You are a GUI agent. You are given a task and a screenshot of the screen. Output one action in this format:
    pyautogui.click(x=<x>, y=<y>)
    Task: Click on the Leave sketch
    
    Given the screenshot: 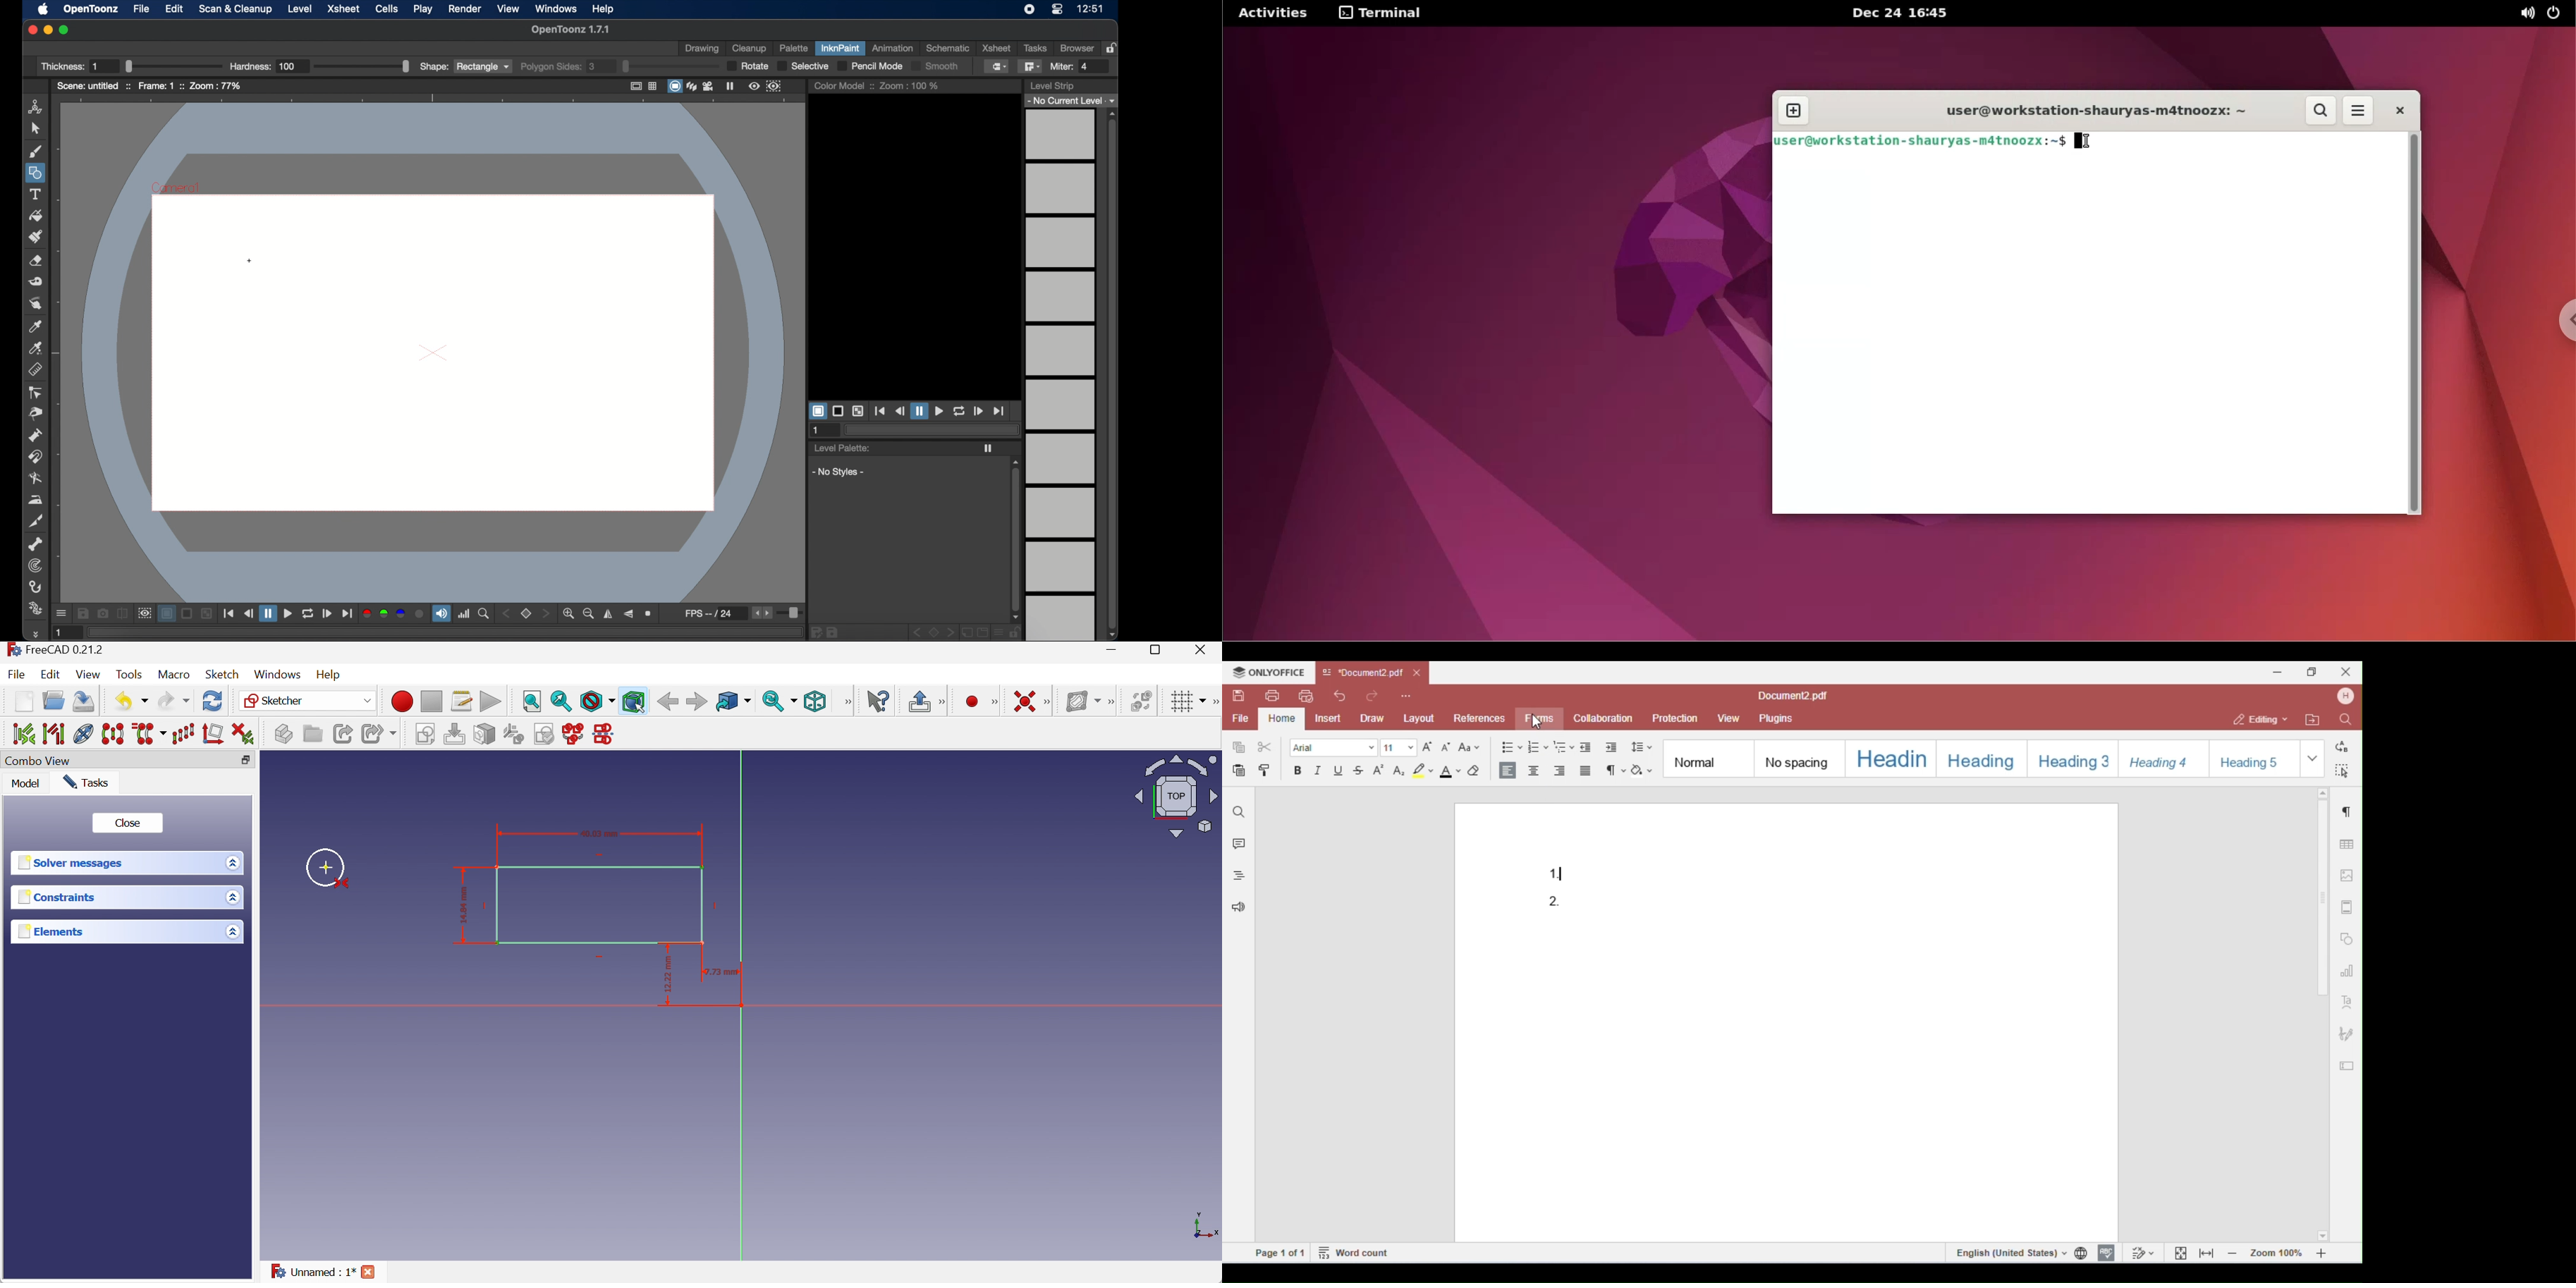 What is the action you would take?
    pyautogui.click(x=920, y=702)
    